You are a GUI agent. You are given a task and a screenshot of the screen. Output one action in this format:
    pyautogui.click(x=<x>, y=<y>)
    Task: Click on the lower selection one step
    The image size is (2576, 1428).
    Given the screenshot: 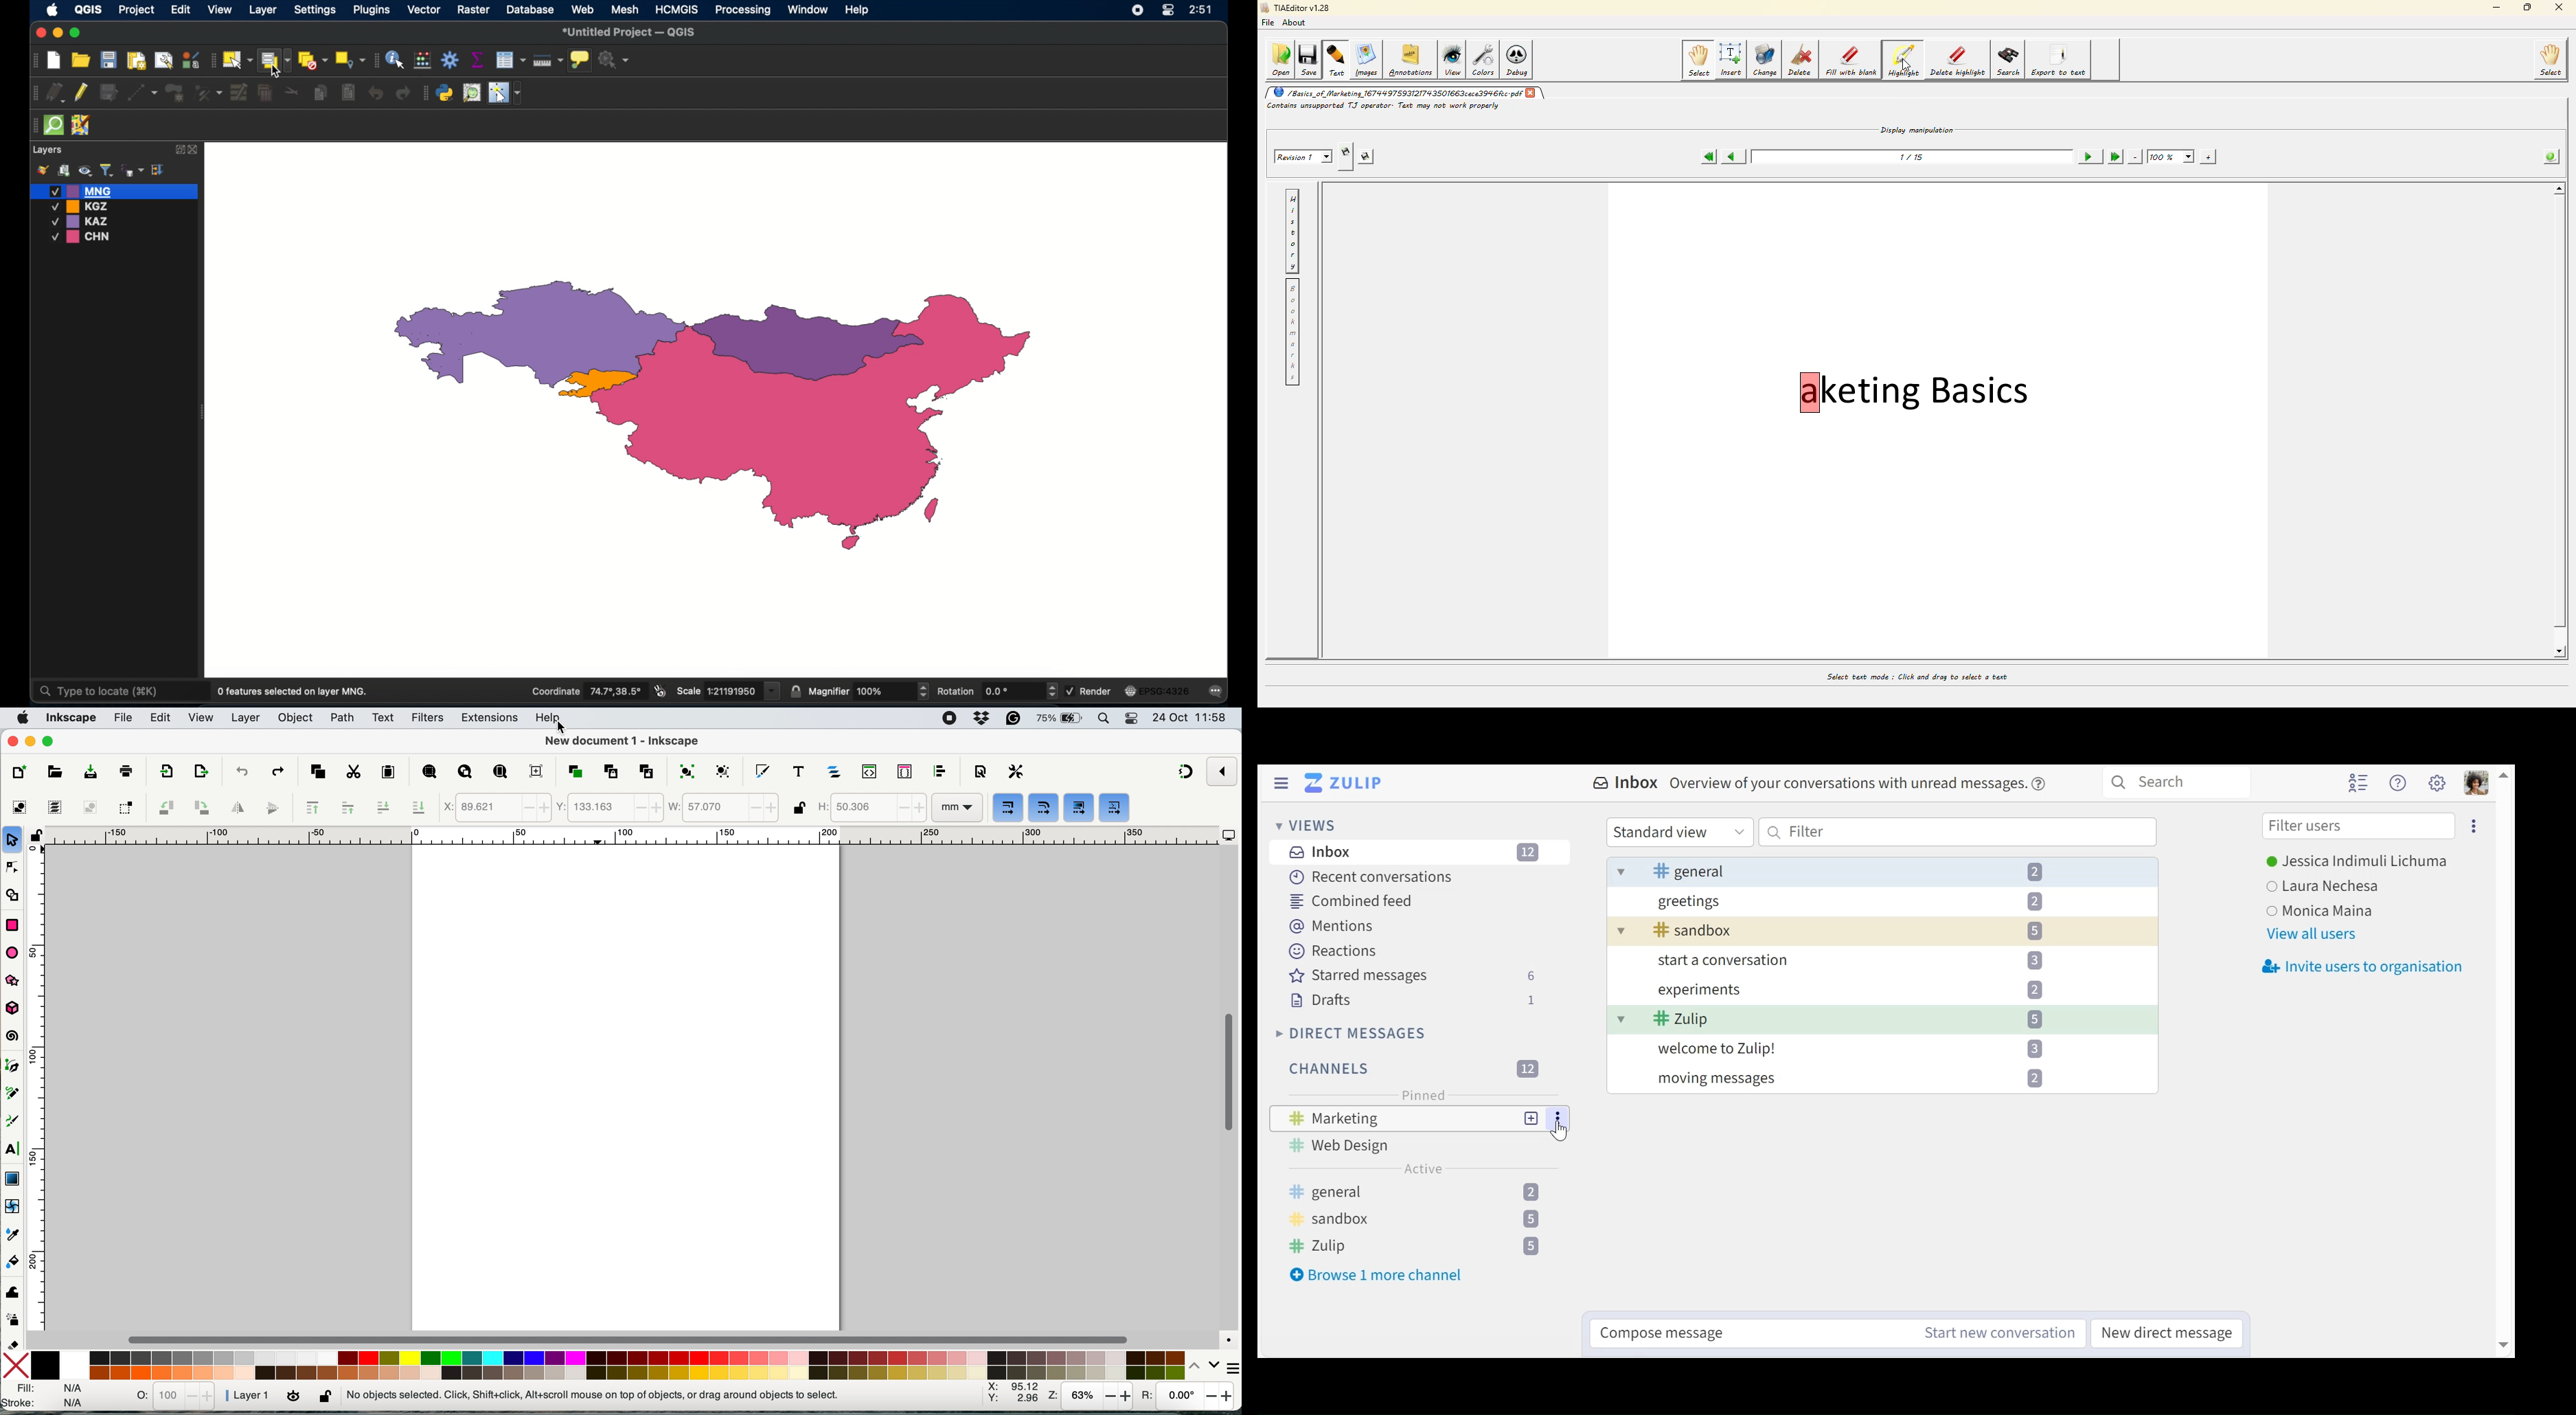 What is the action you would take?
    pyautogui.click(x=385, y=810)
    